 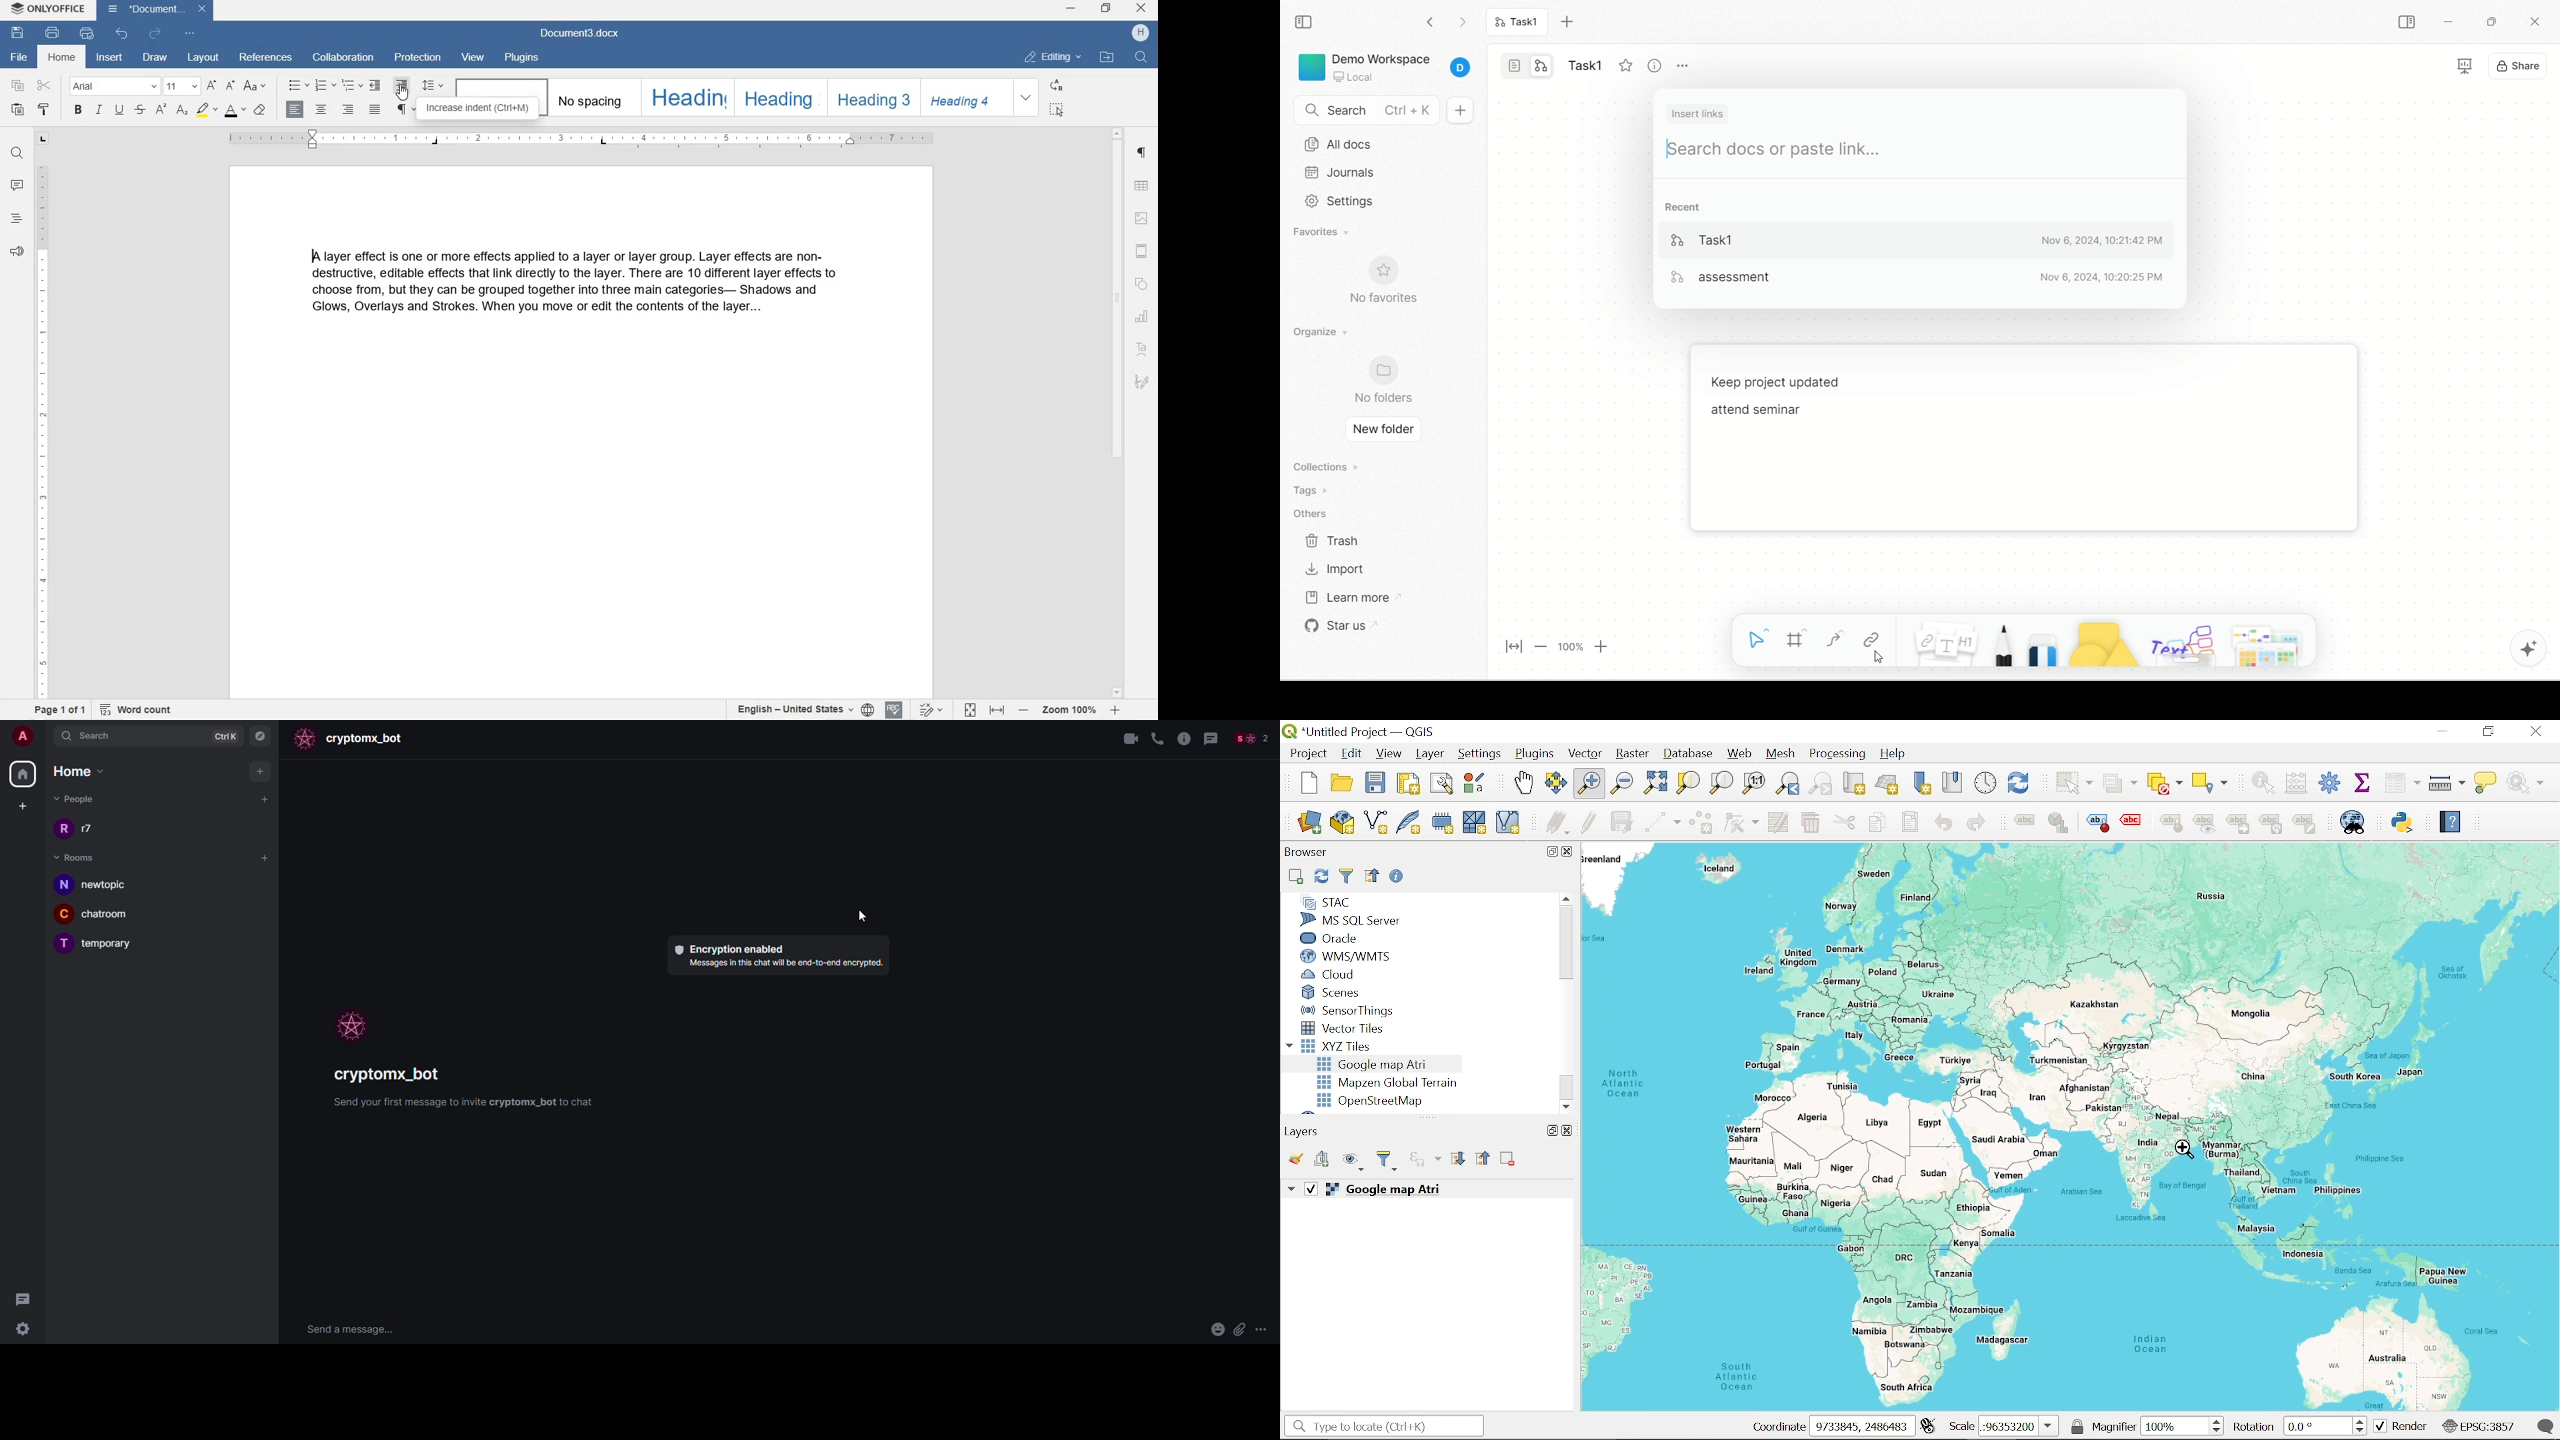 I want to click on CLEAR STYLE, so click(x=260, y=110).